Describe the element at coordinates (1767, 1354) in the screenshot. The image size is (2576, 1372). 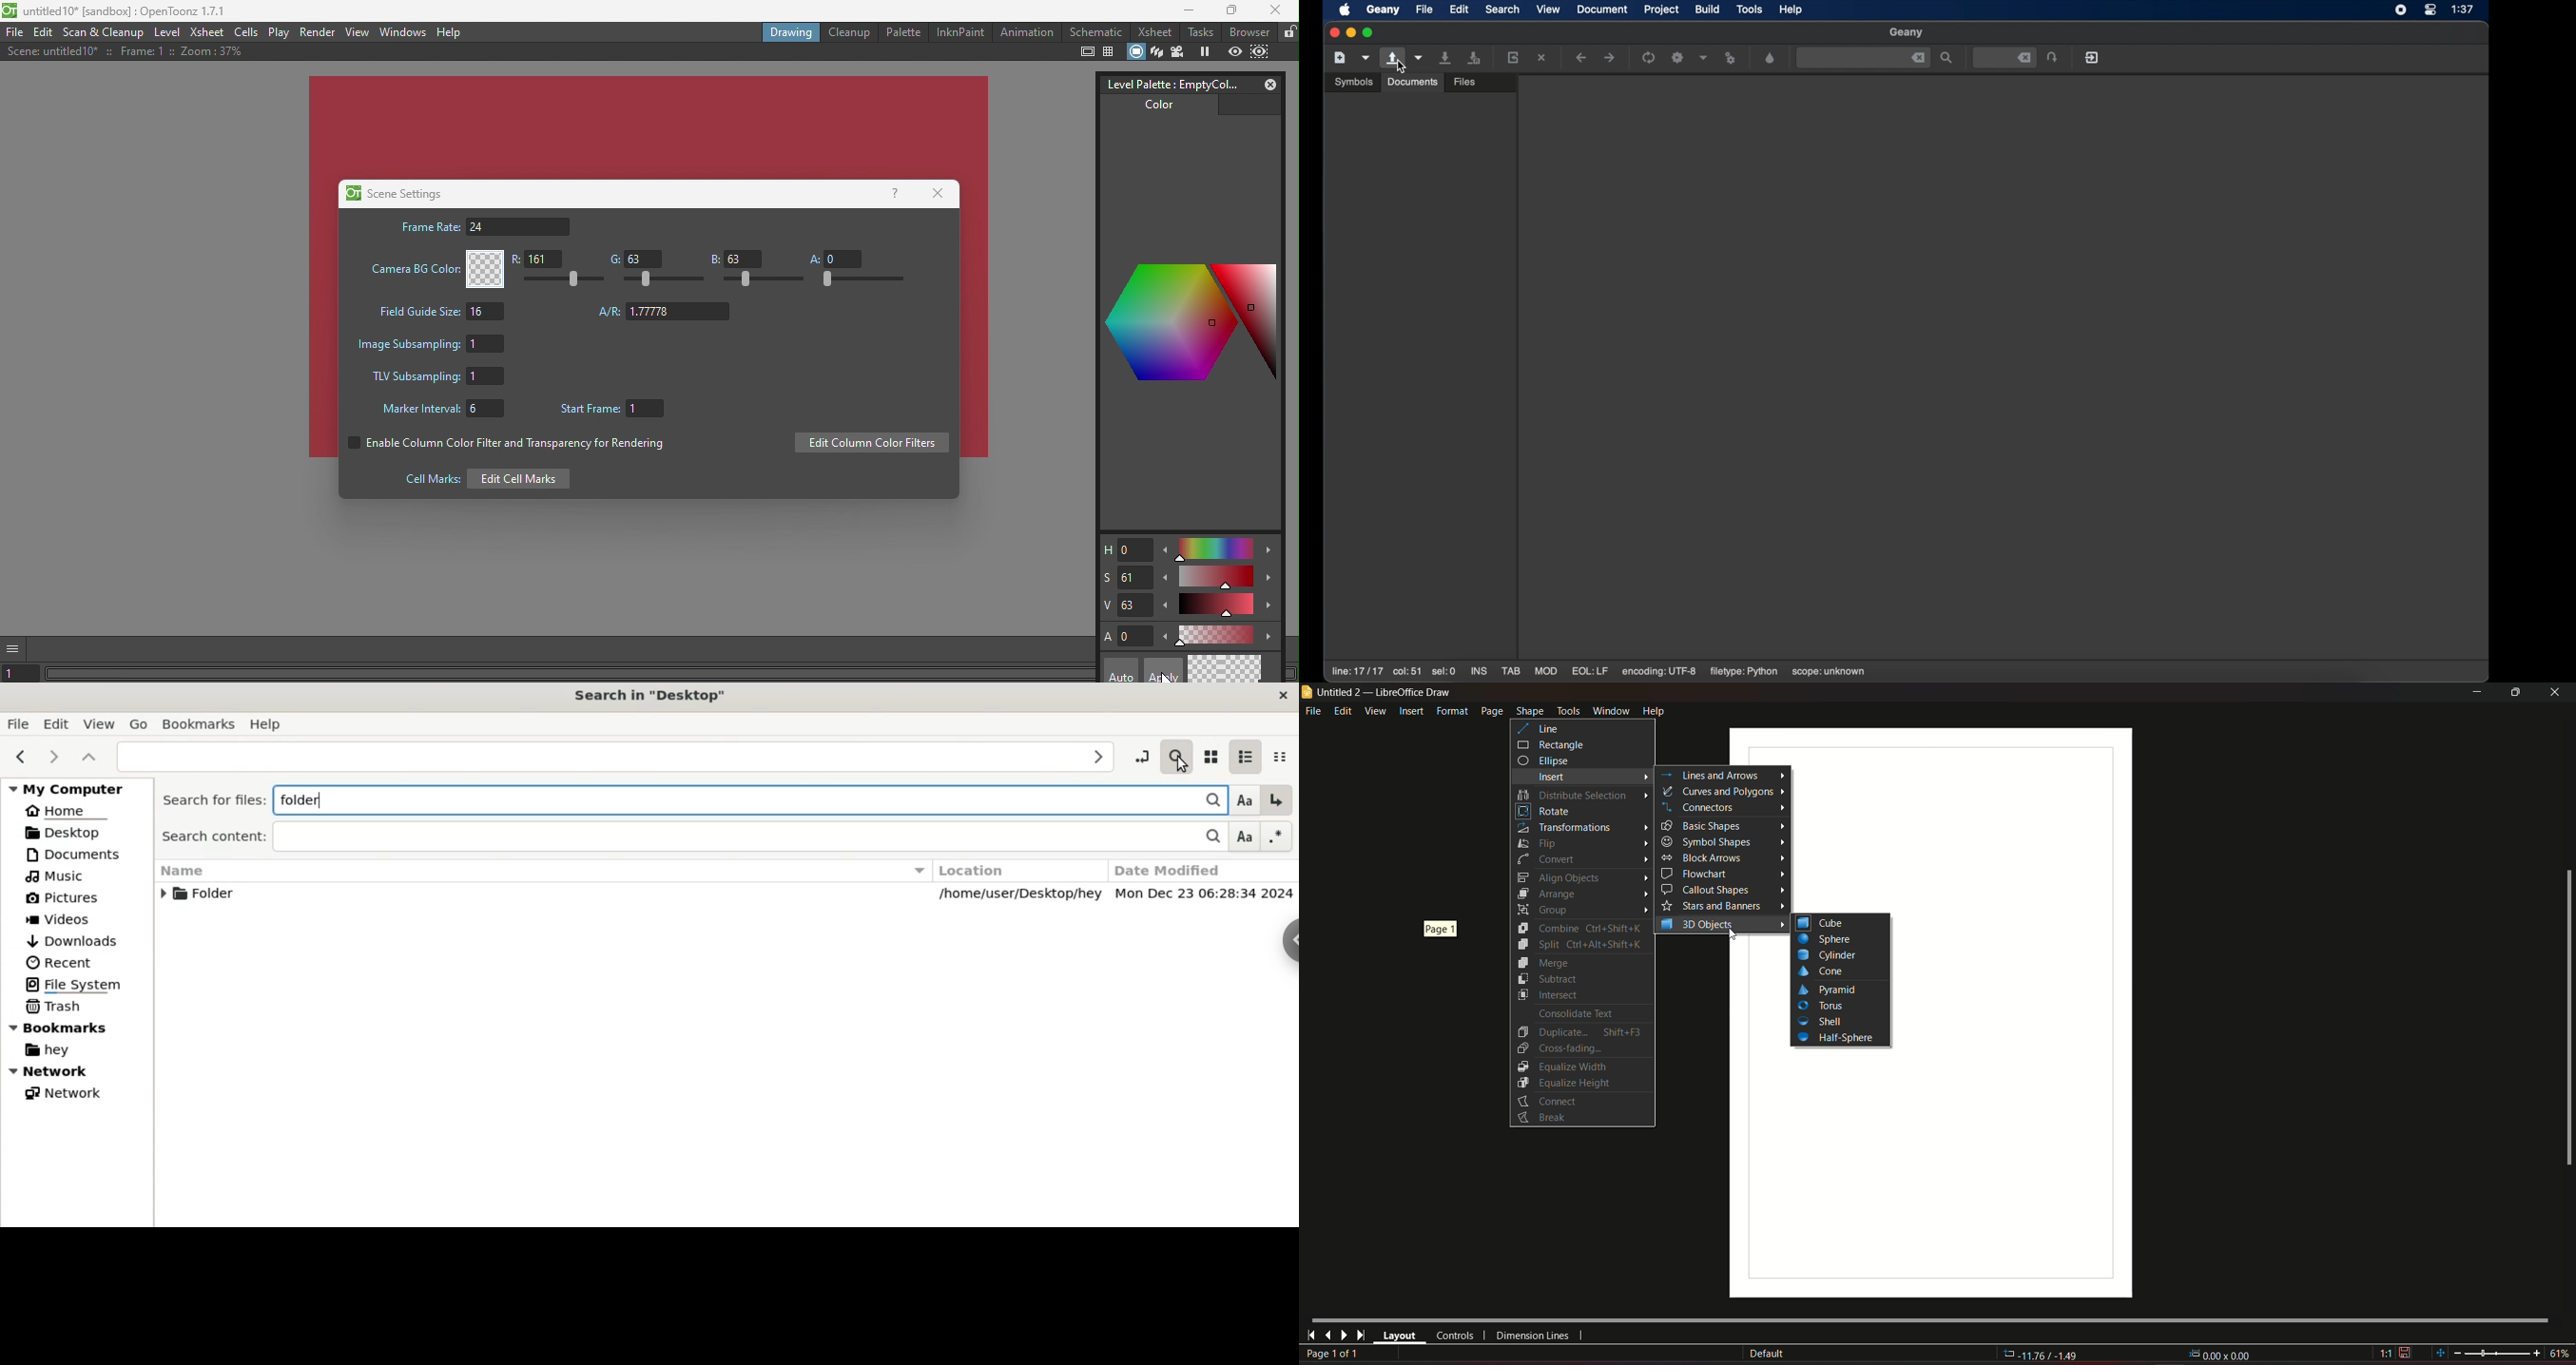
I see `Default` at that location.